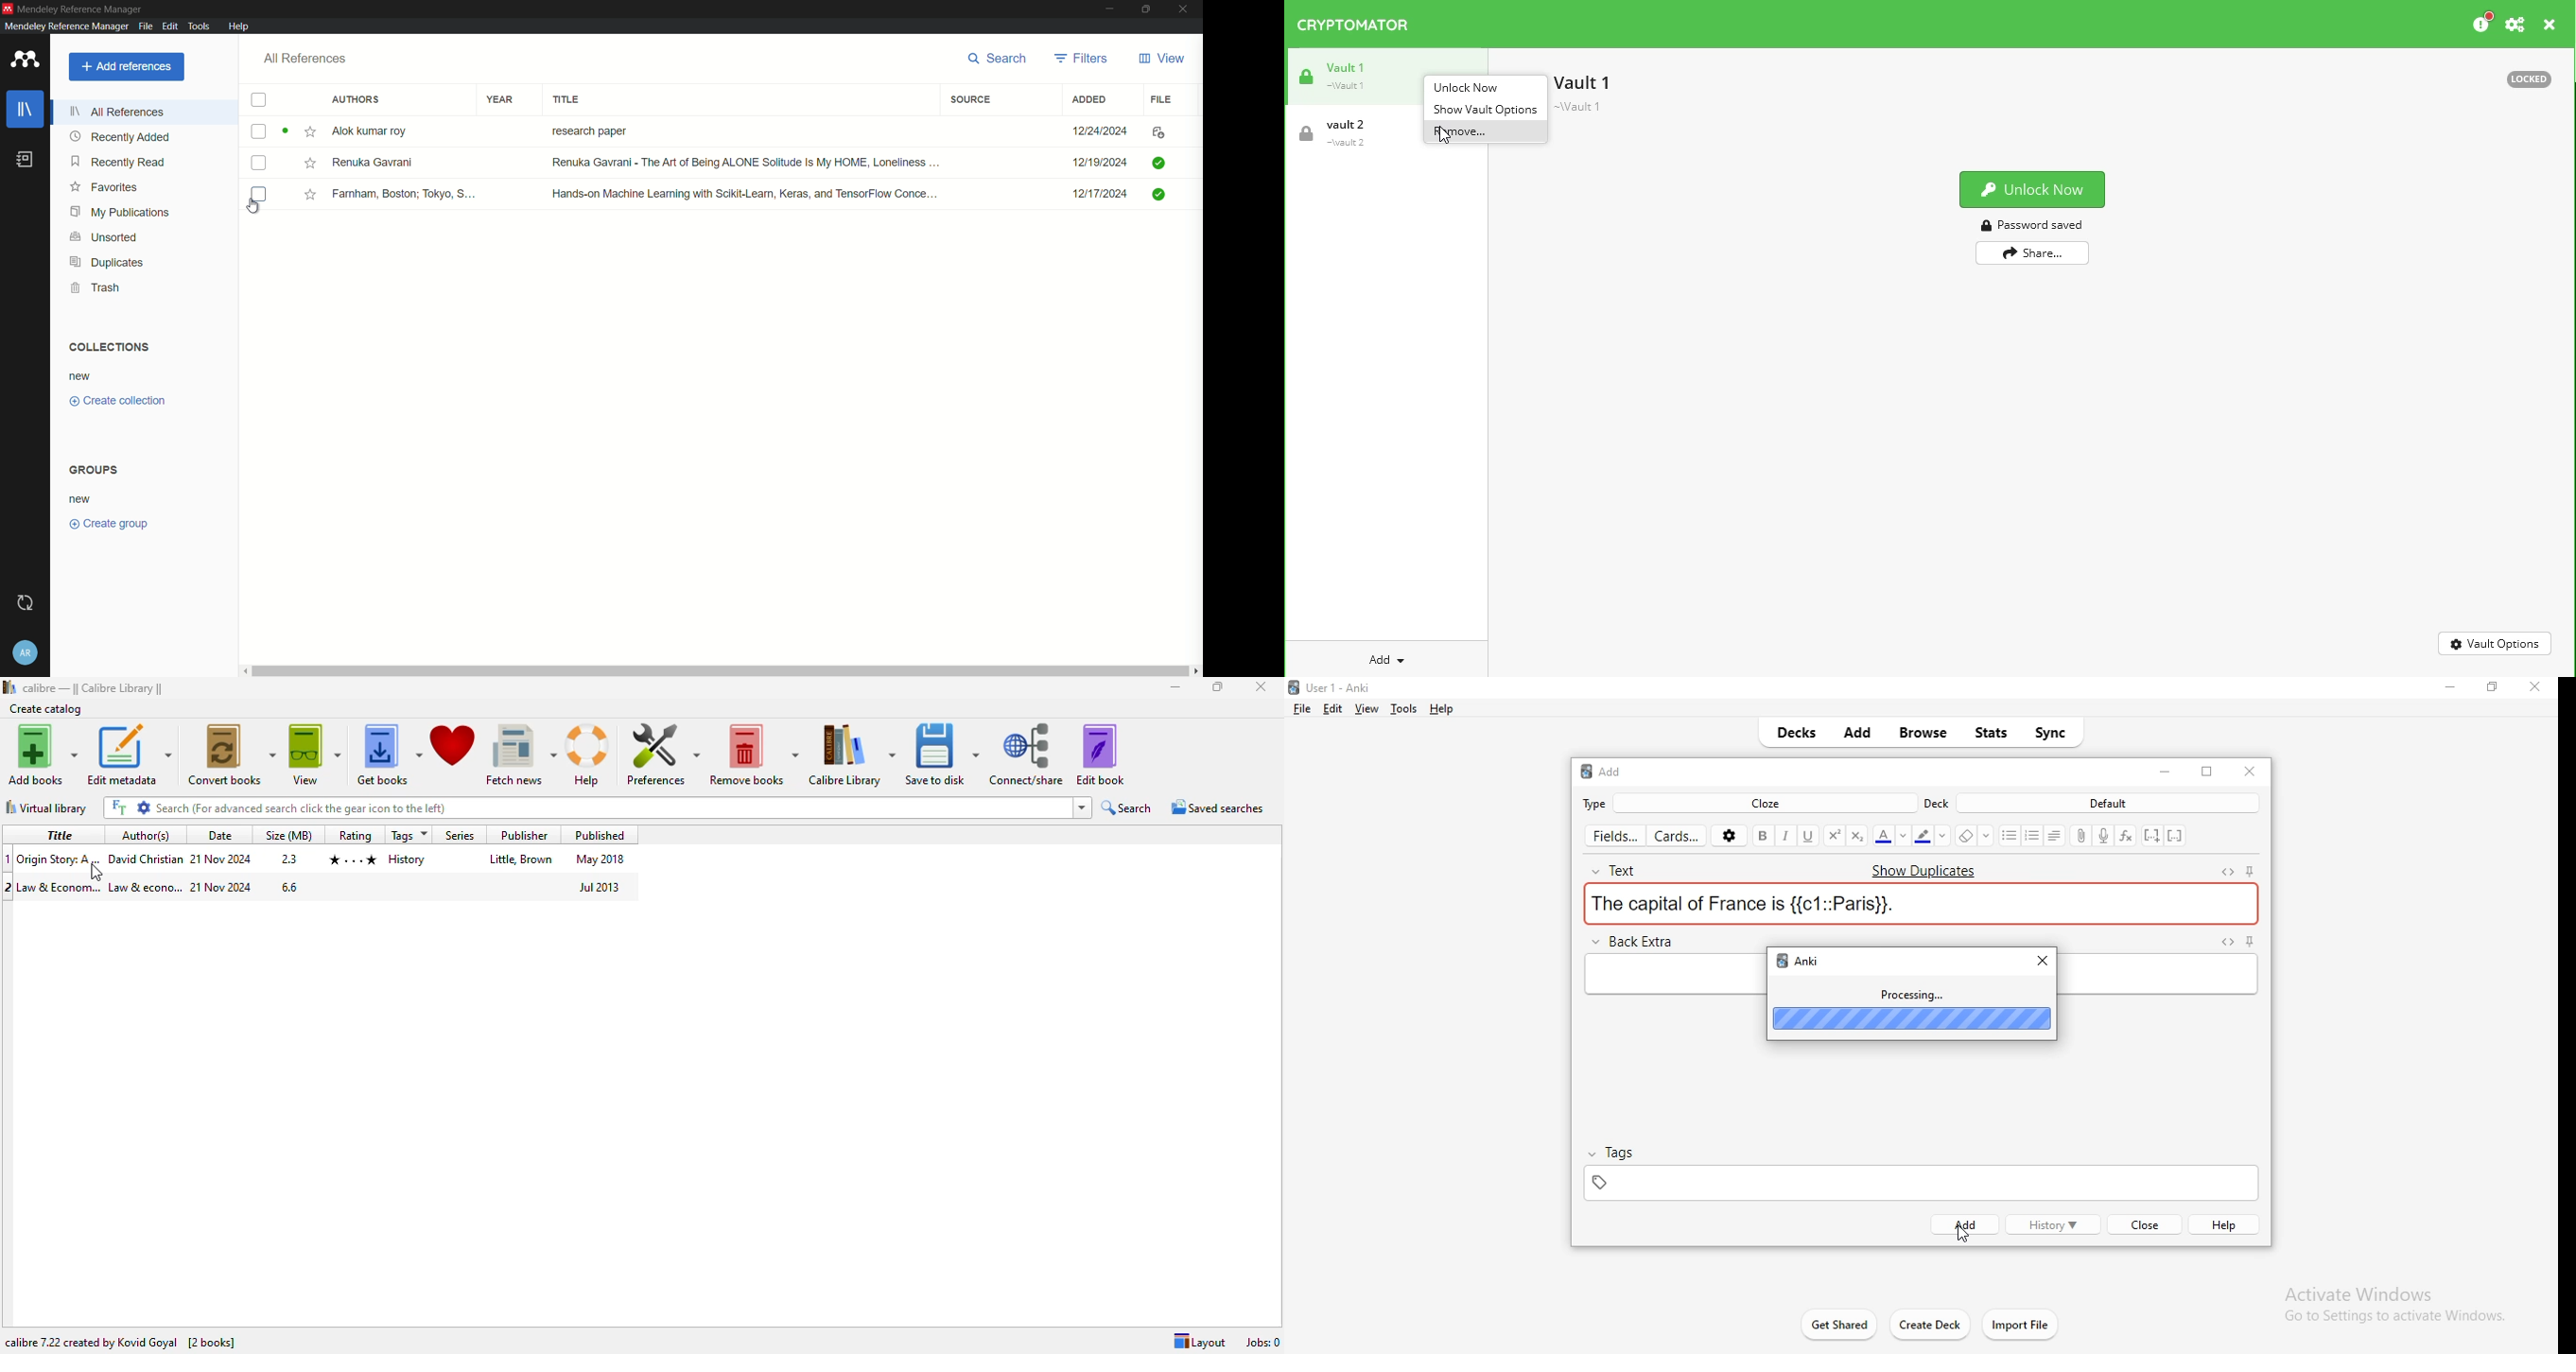  What do you see at coordinates (2225, 942) in the screenshot?
I see `expand` at bounding box center [2225, 942].